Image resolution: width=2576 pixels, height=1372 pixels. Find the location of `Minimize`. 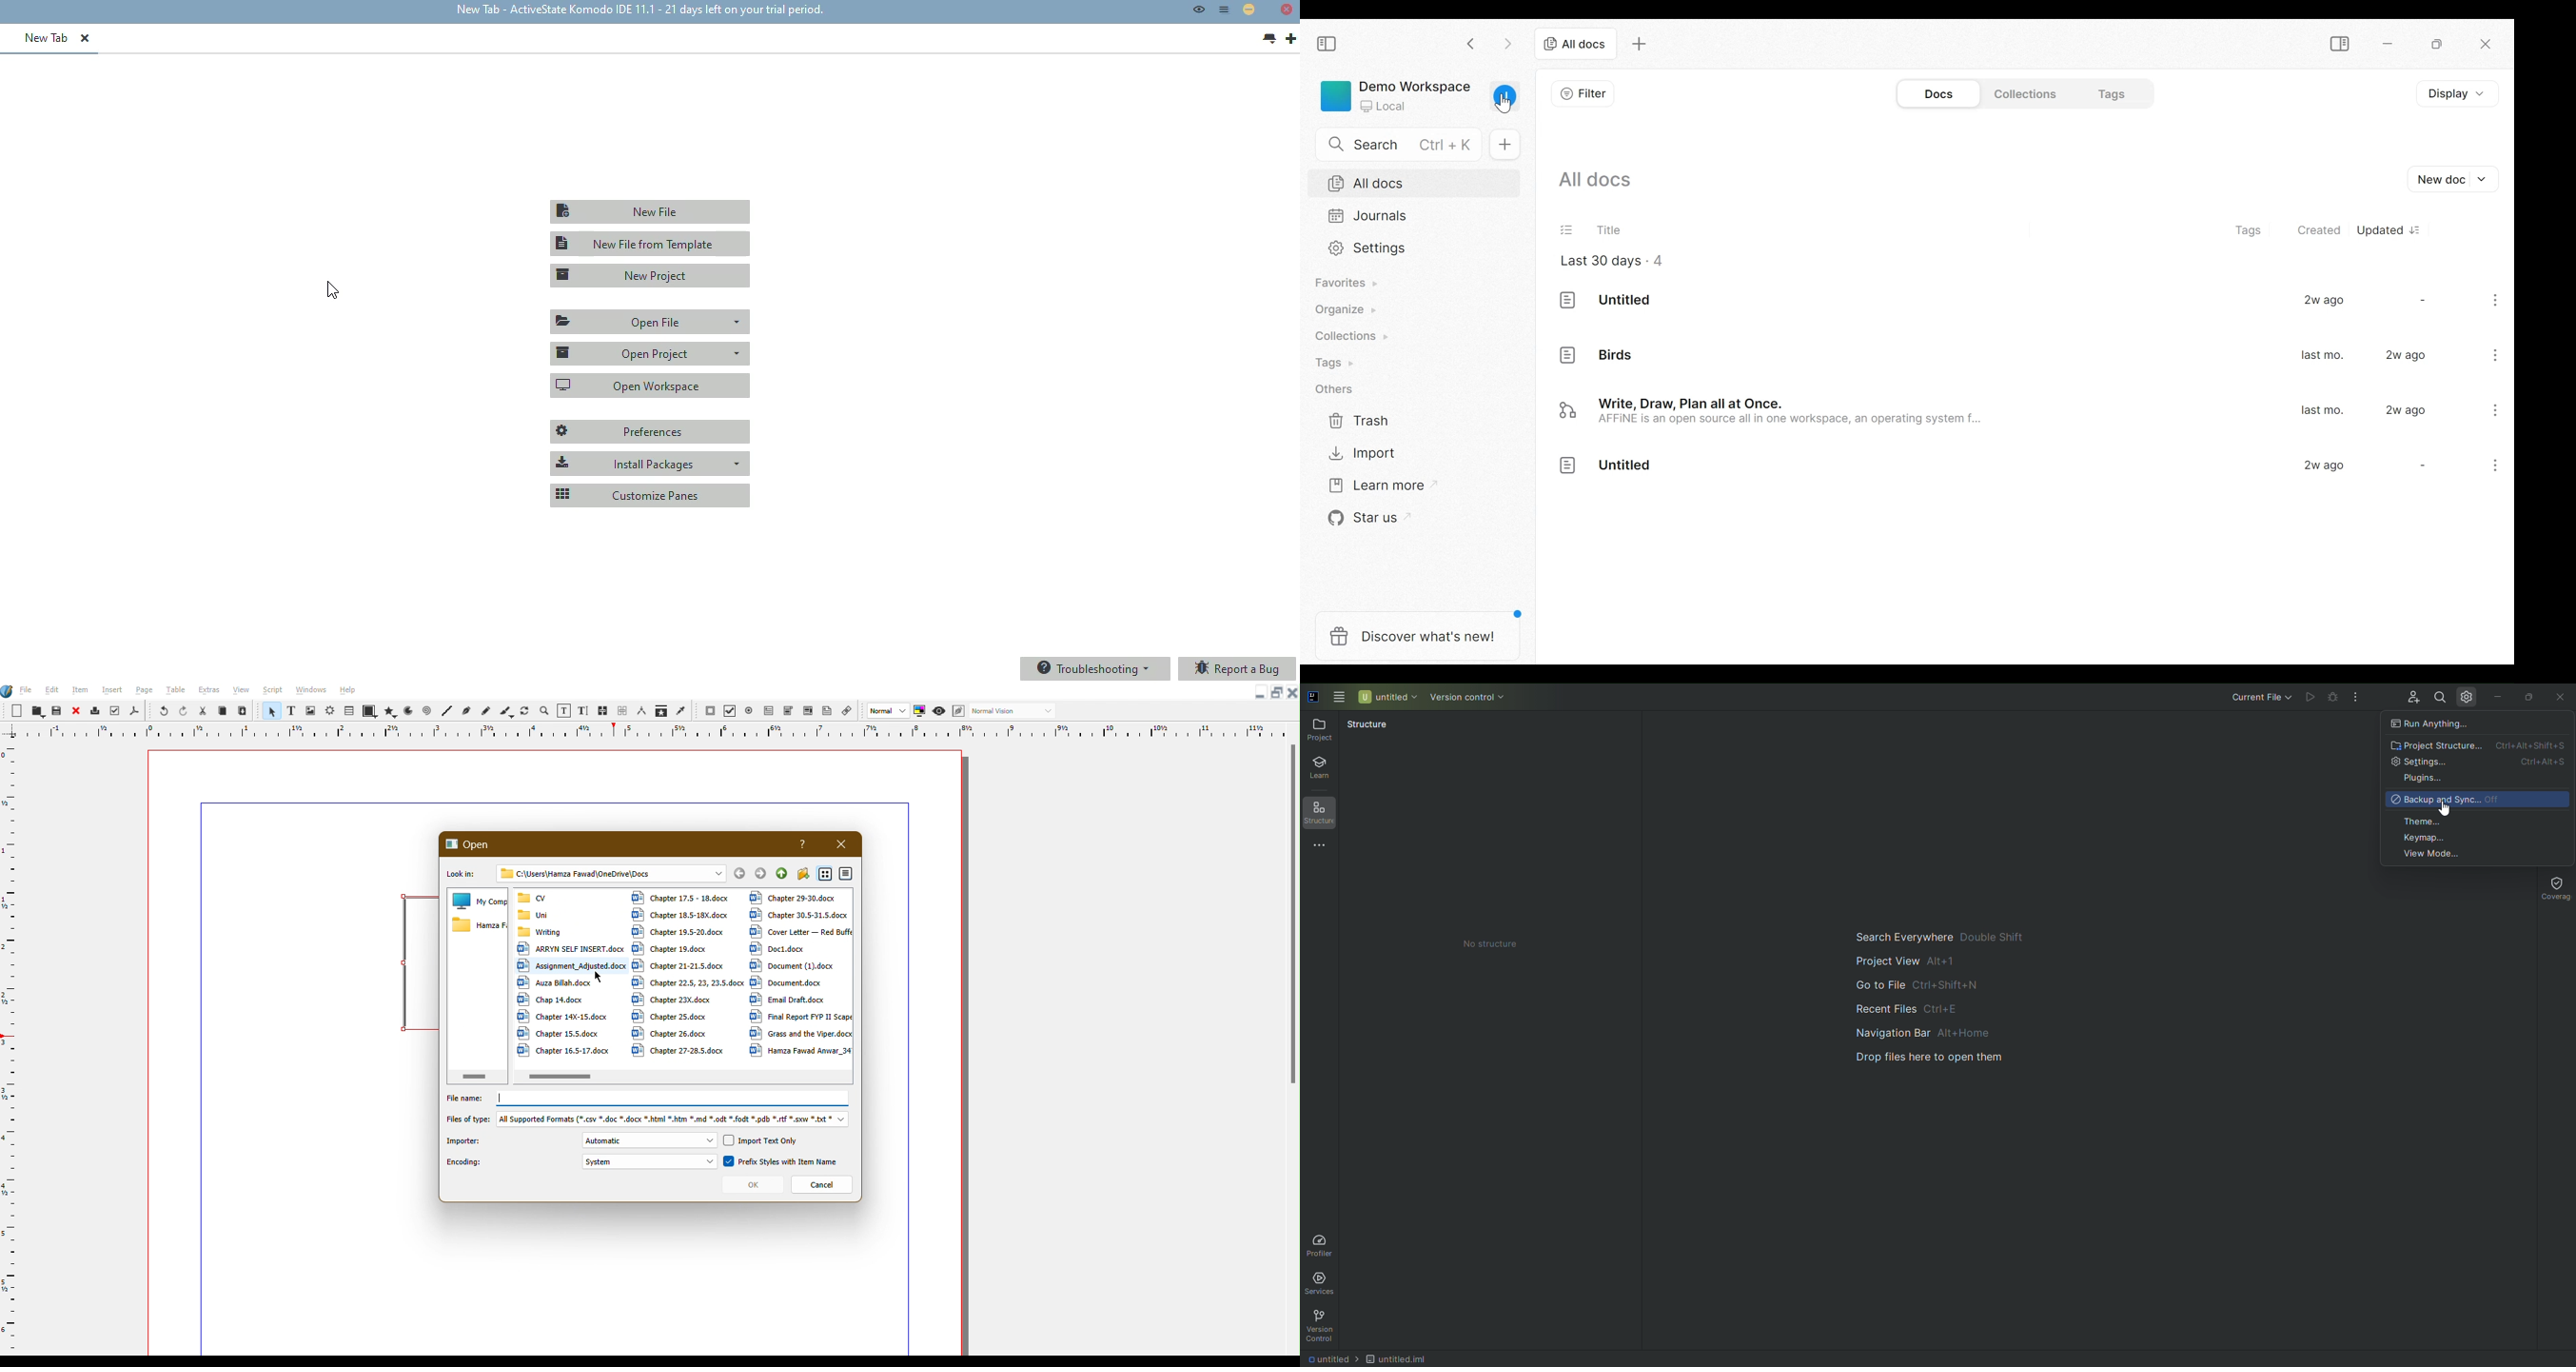

Minimize is located at coordinates (1258, 692).